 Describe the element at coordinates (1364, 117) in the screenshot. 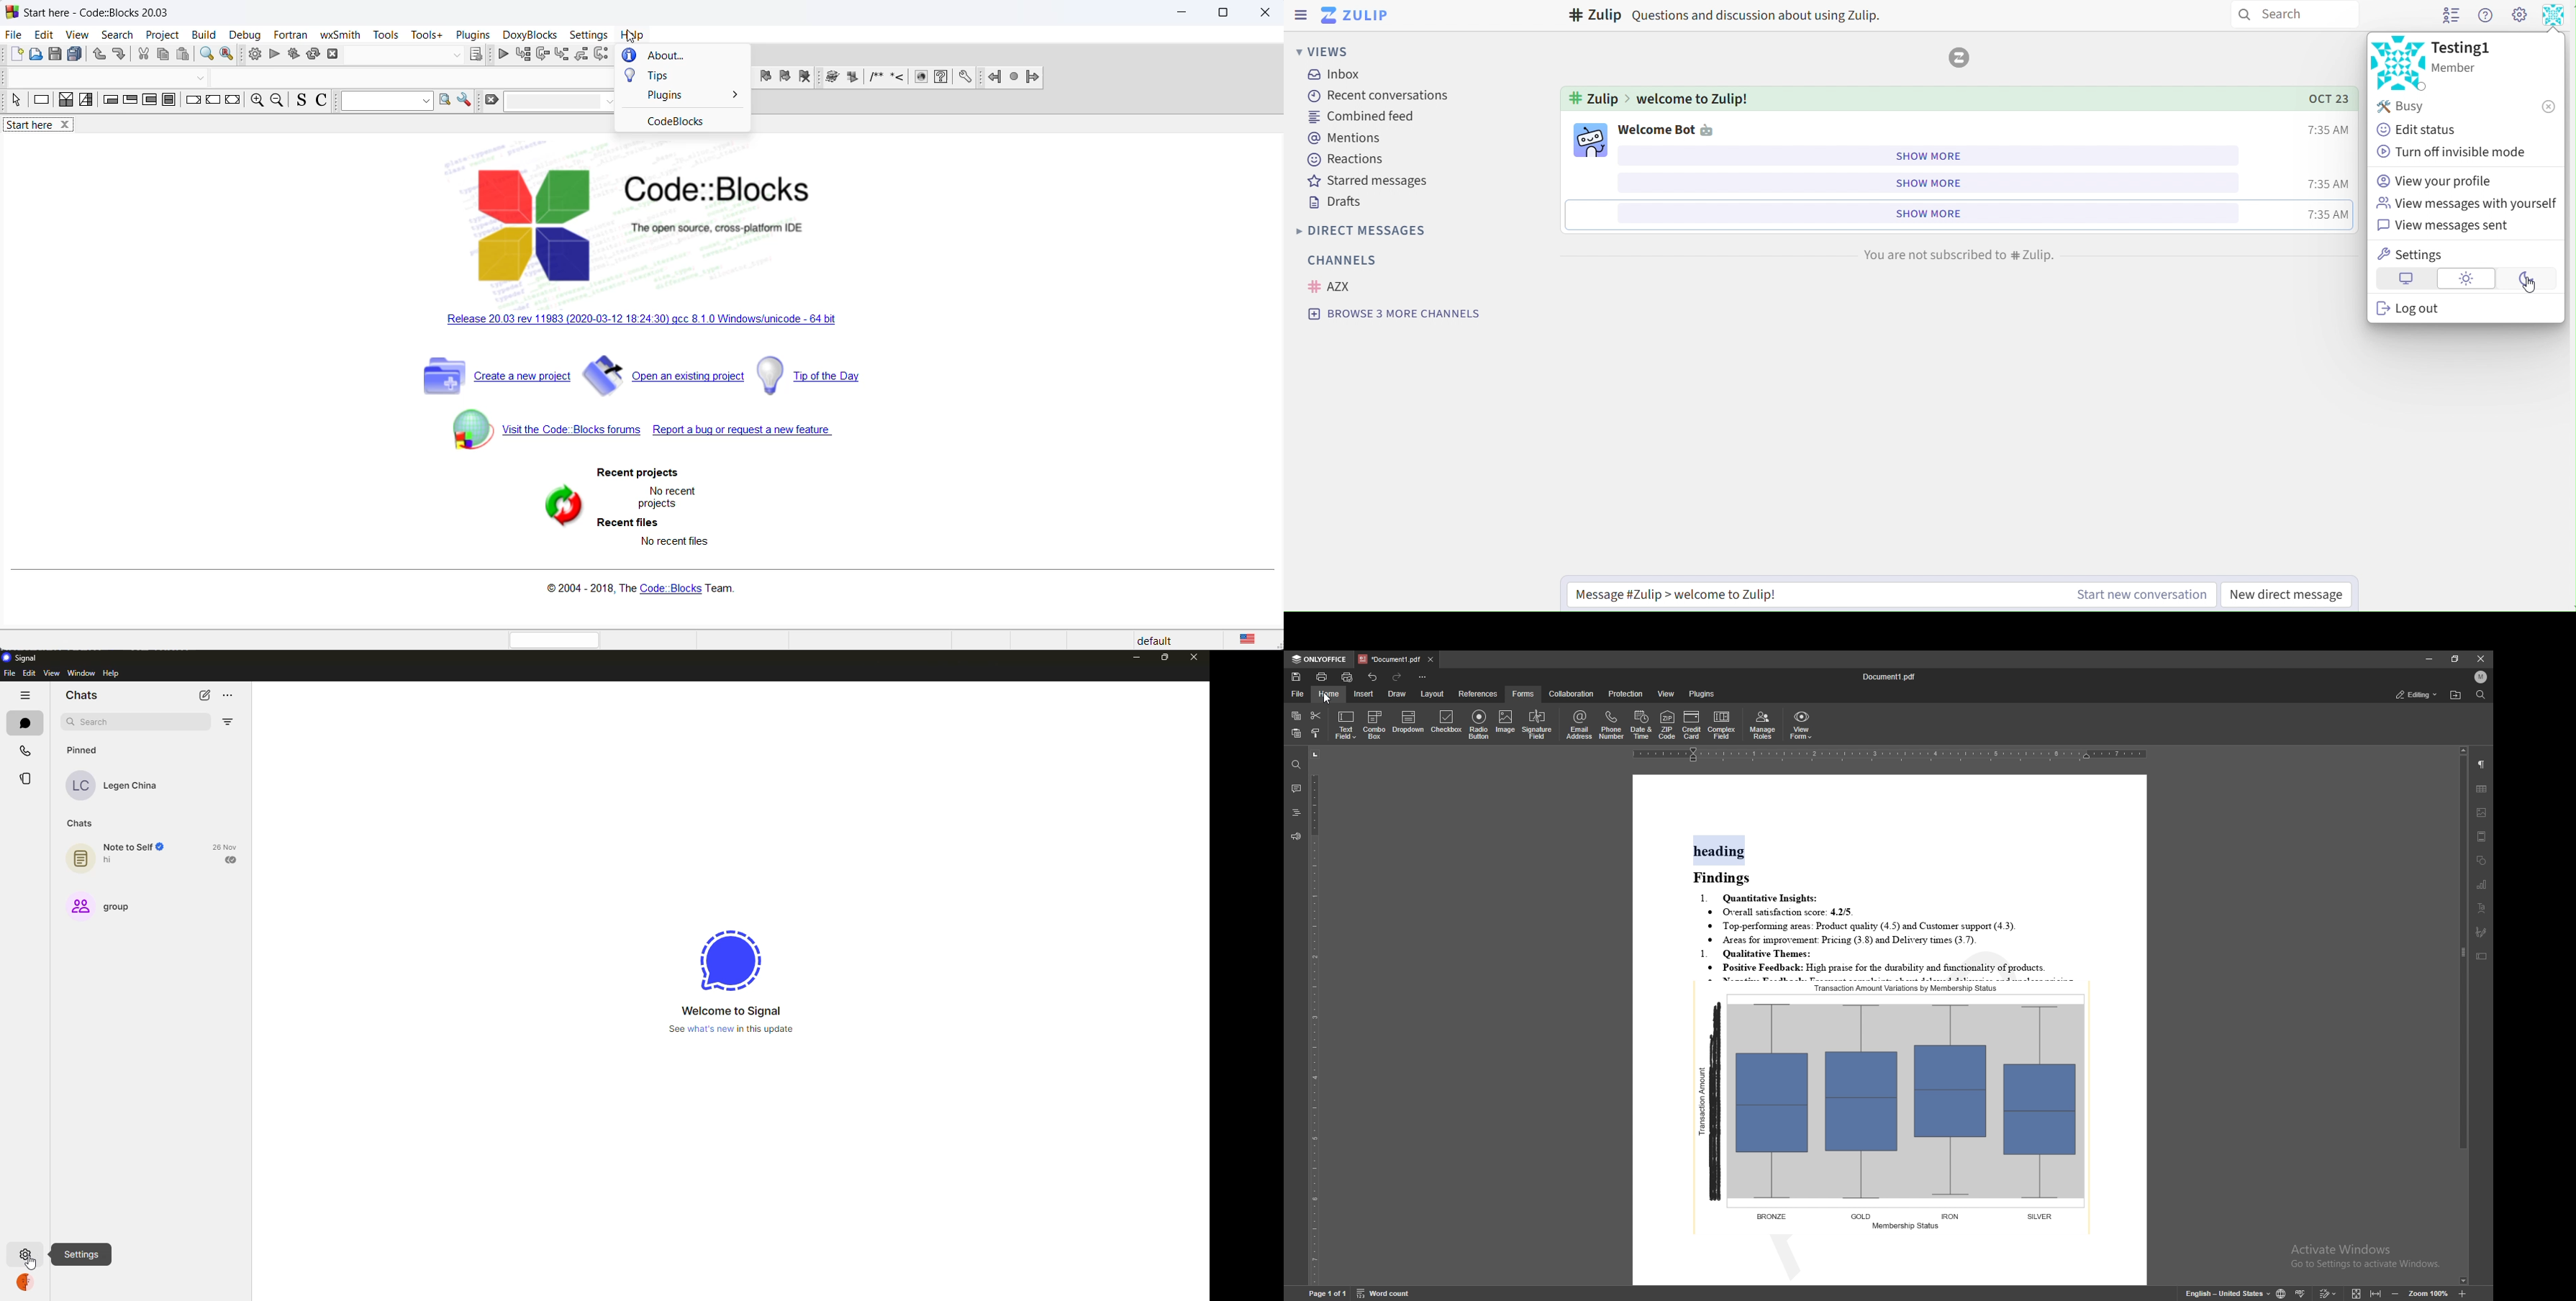

I see `combined feed` at that location.